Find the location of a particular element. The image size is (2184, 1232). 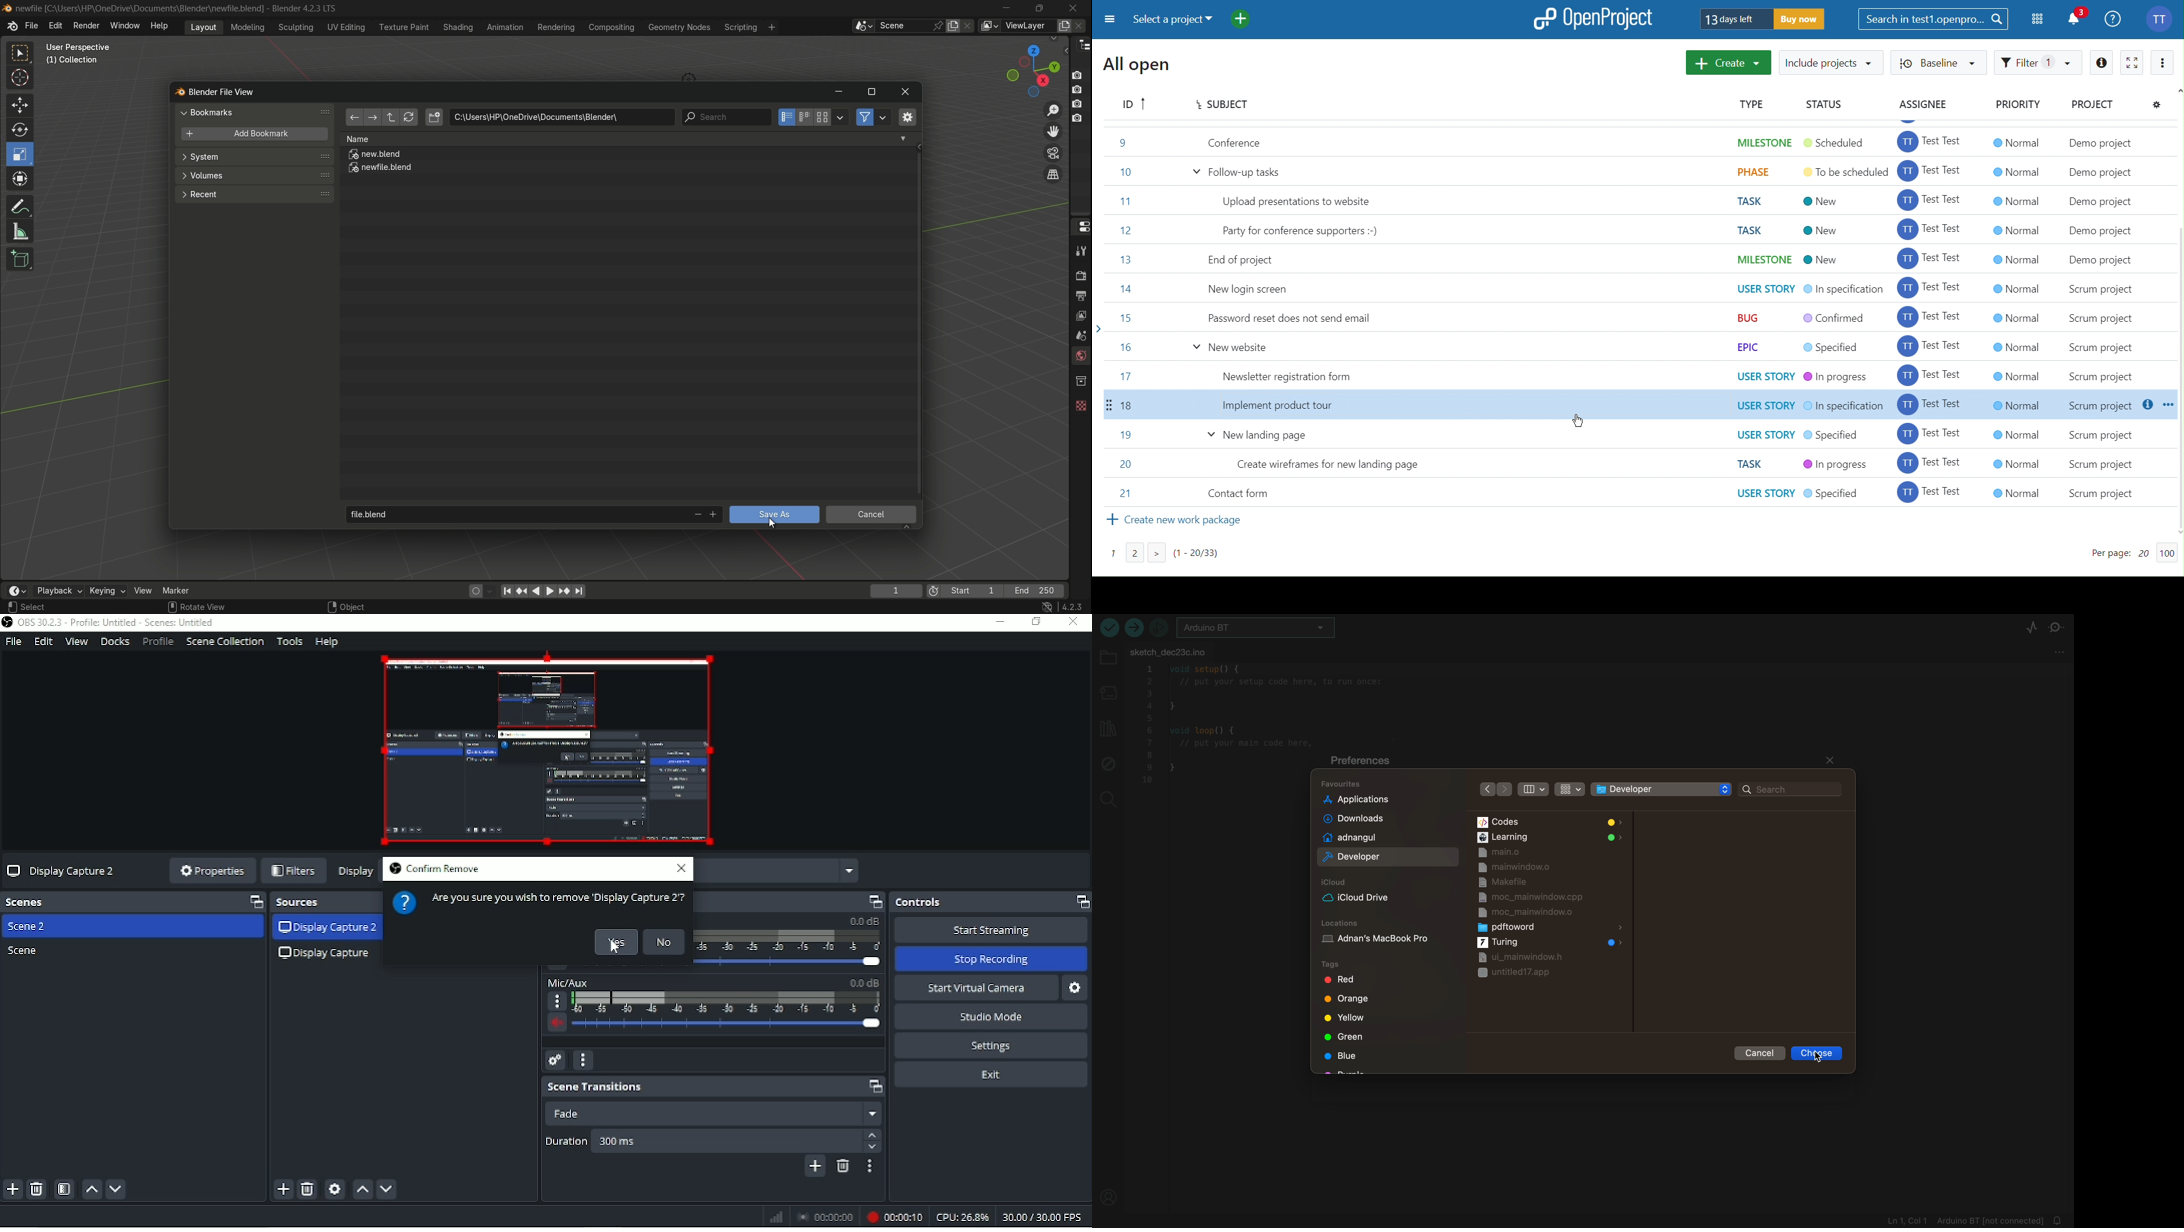

scene name is located at coordinates (903, 25).